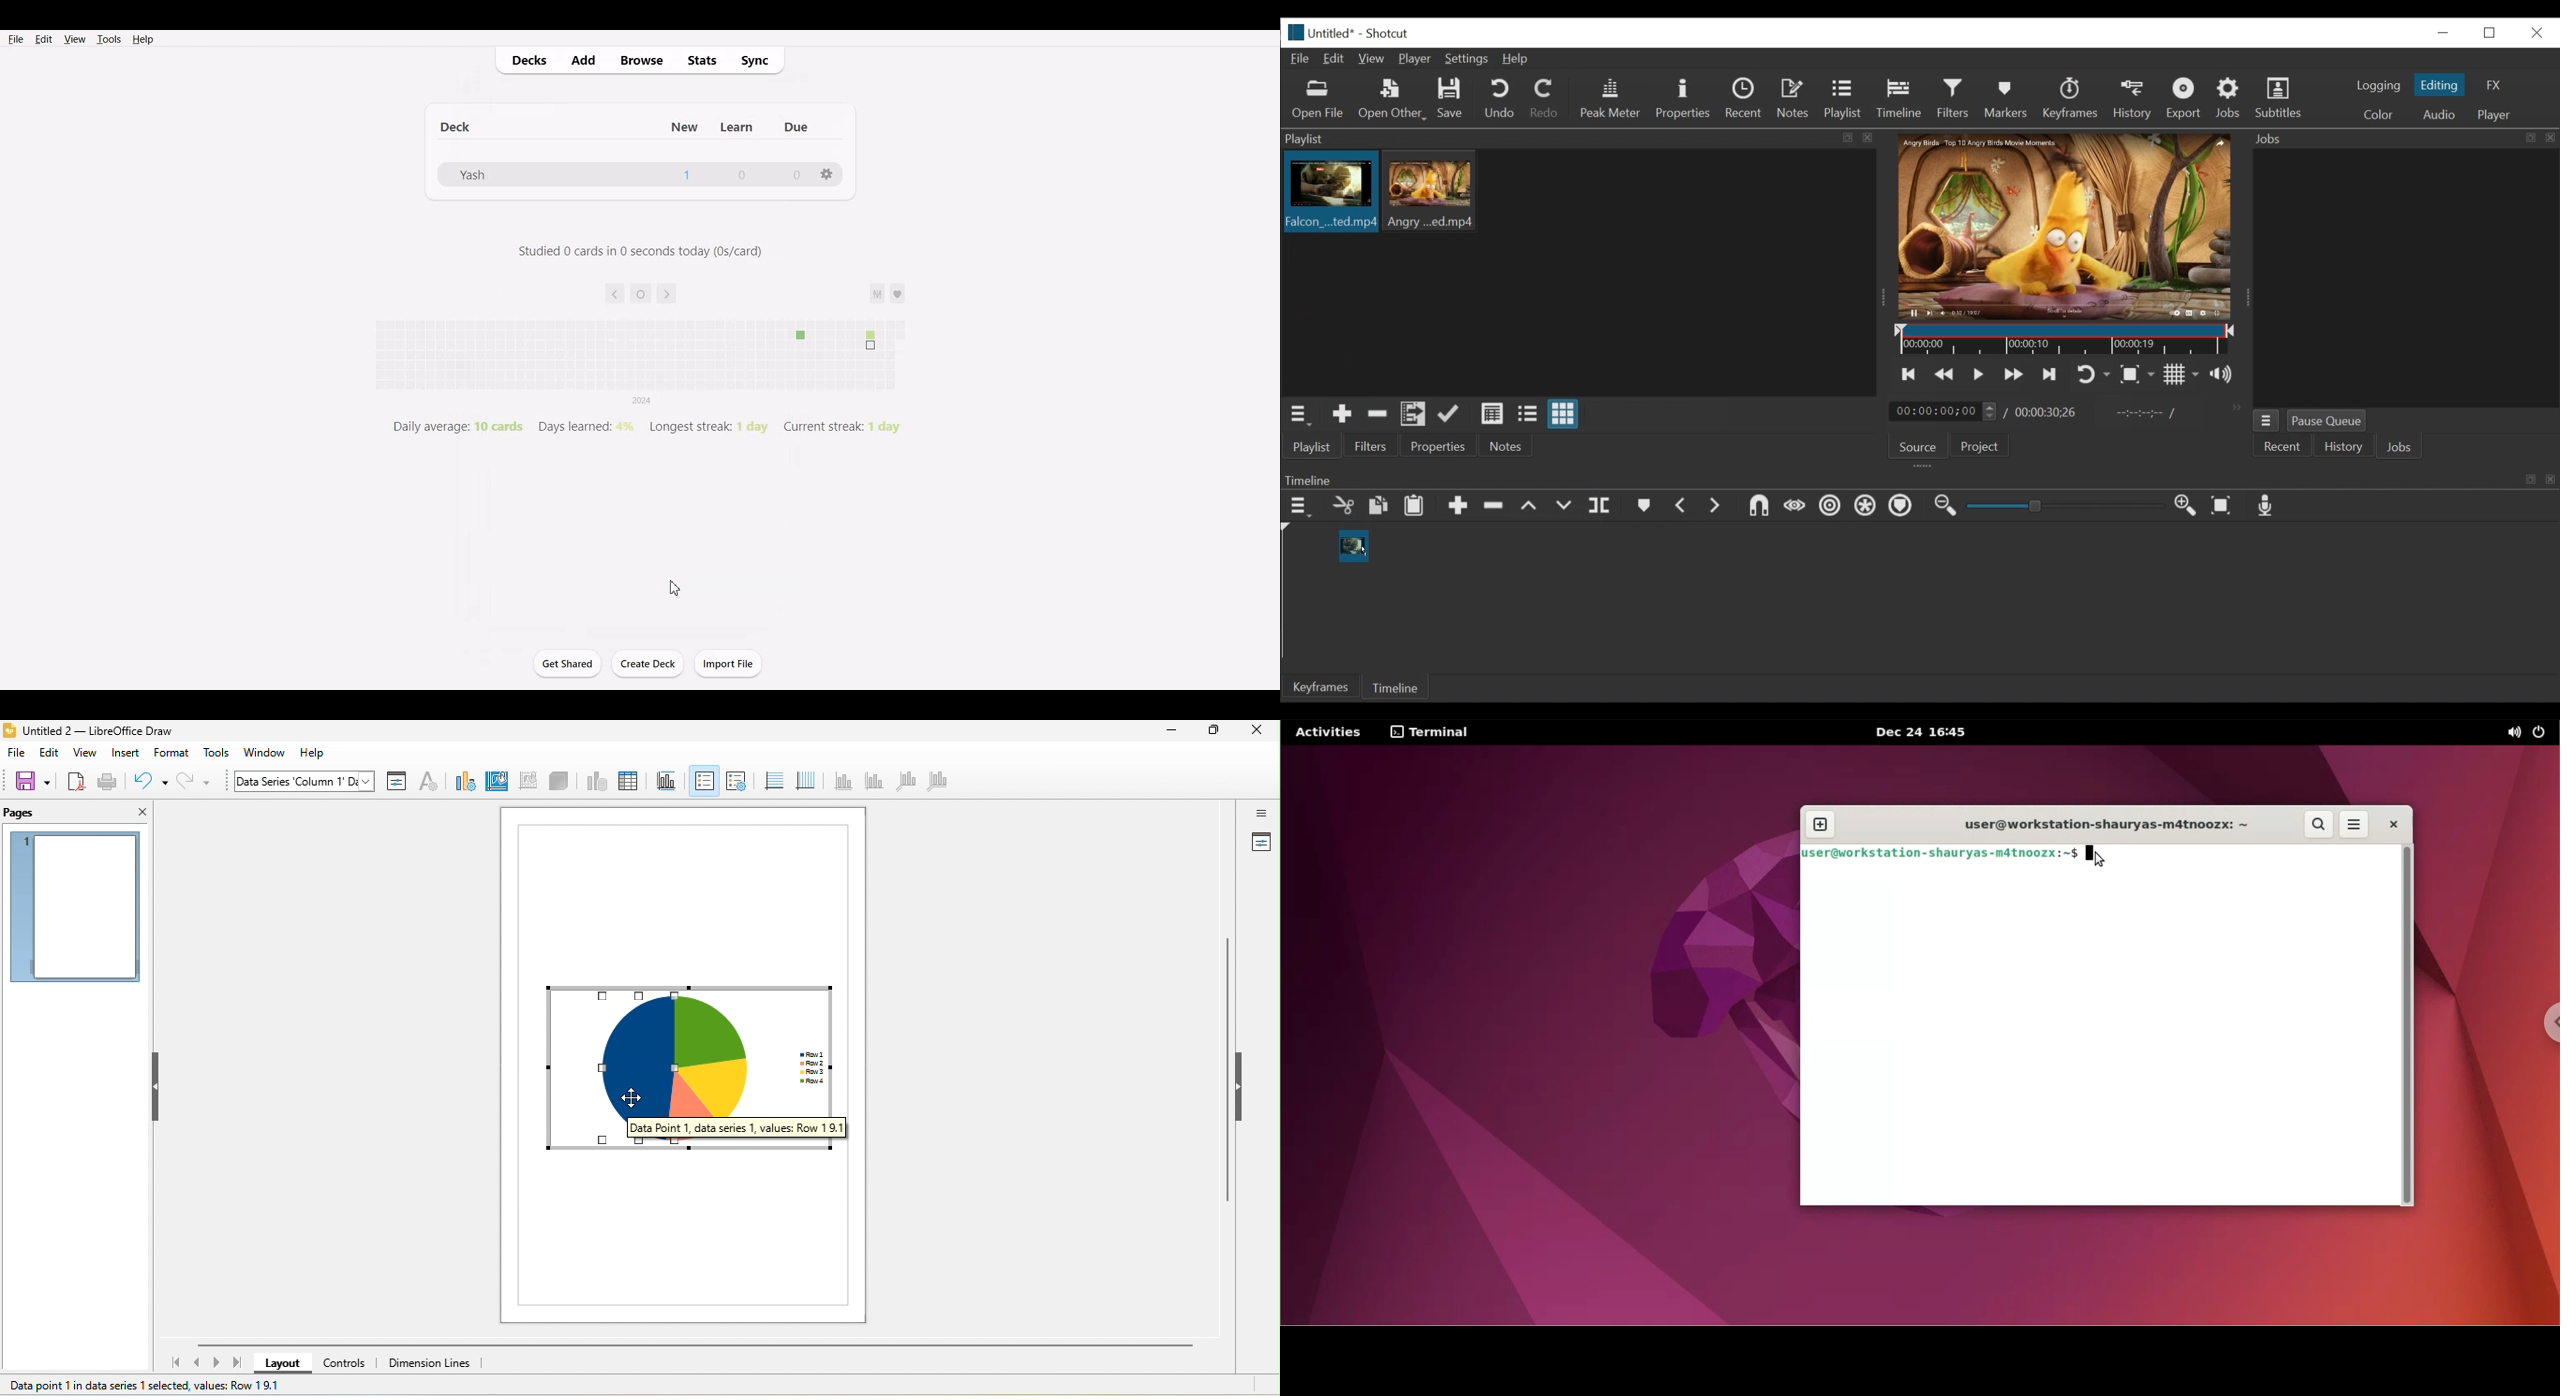  What do you see at coordinates (348, 1363) in the screenshot?
I see `controls` at bounding box center [348, 1363].